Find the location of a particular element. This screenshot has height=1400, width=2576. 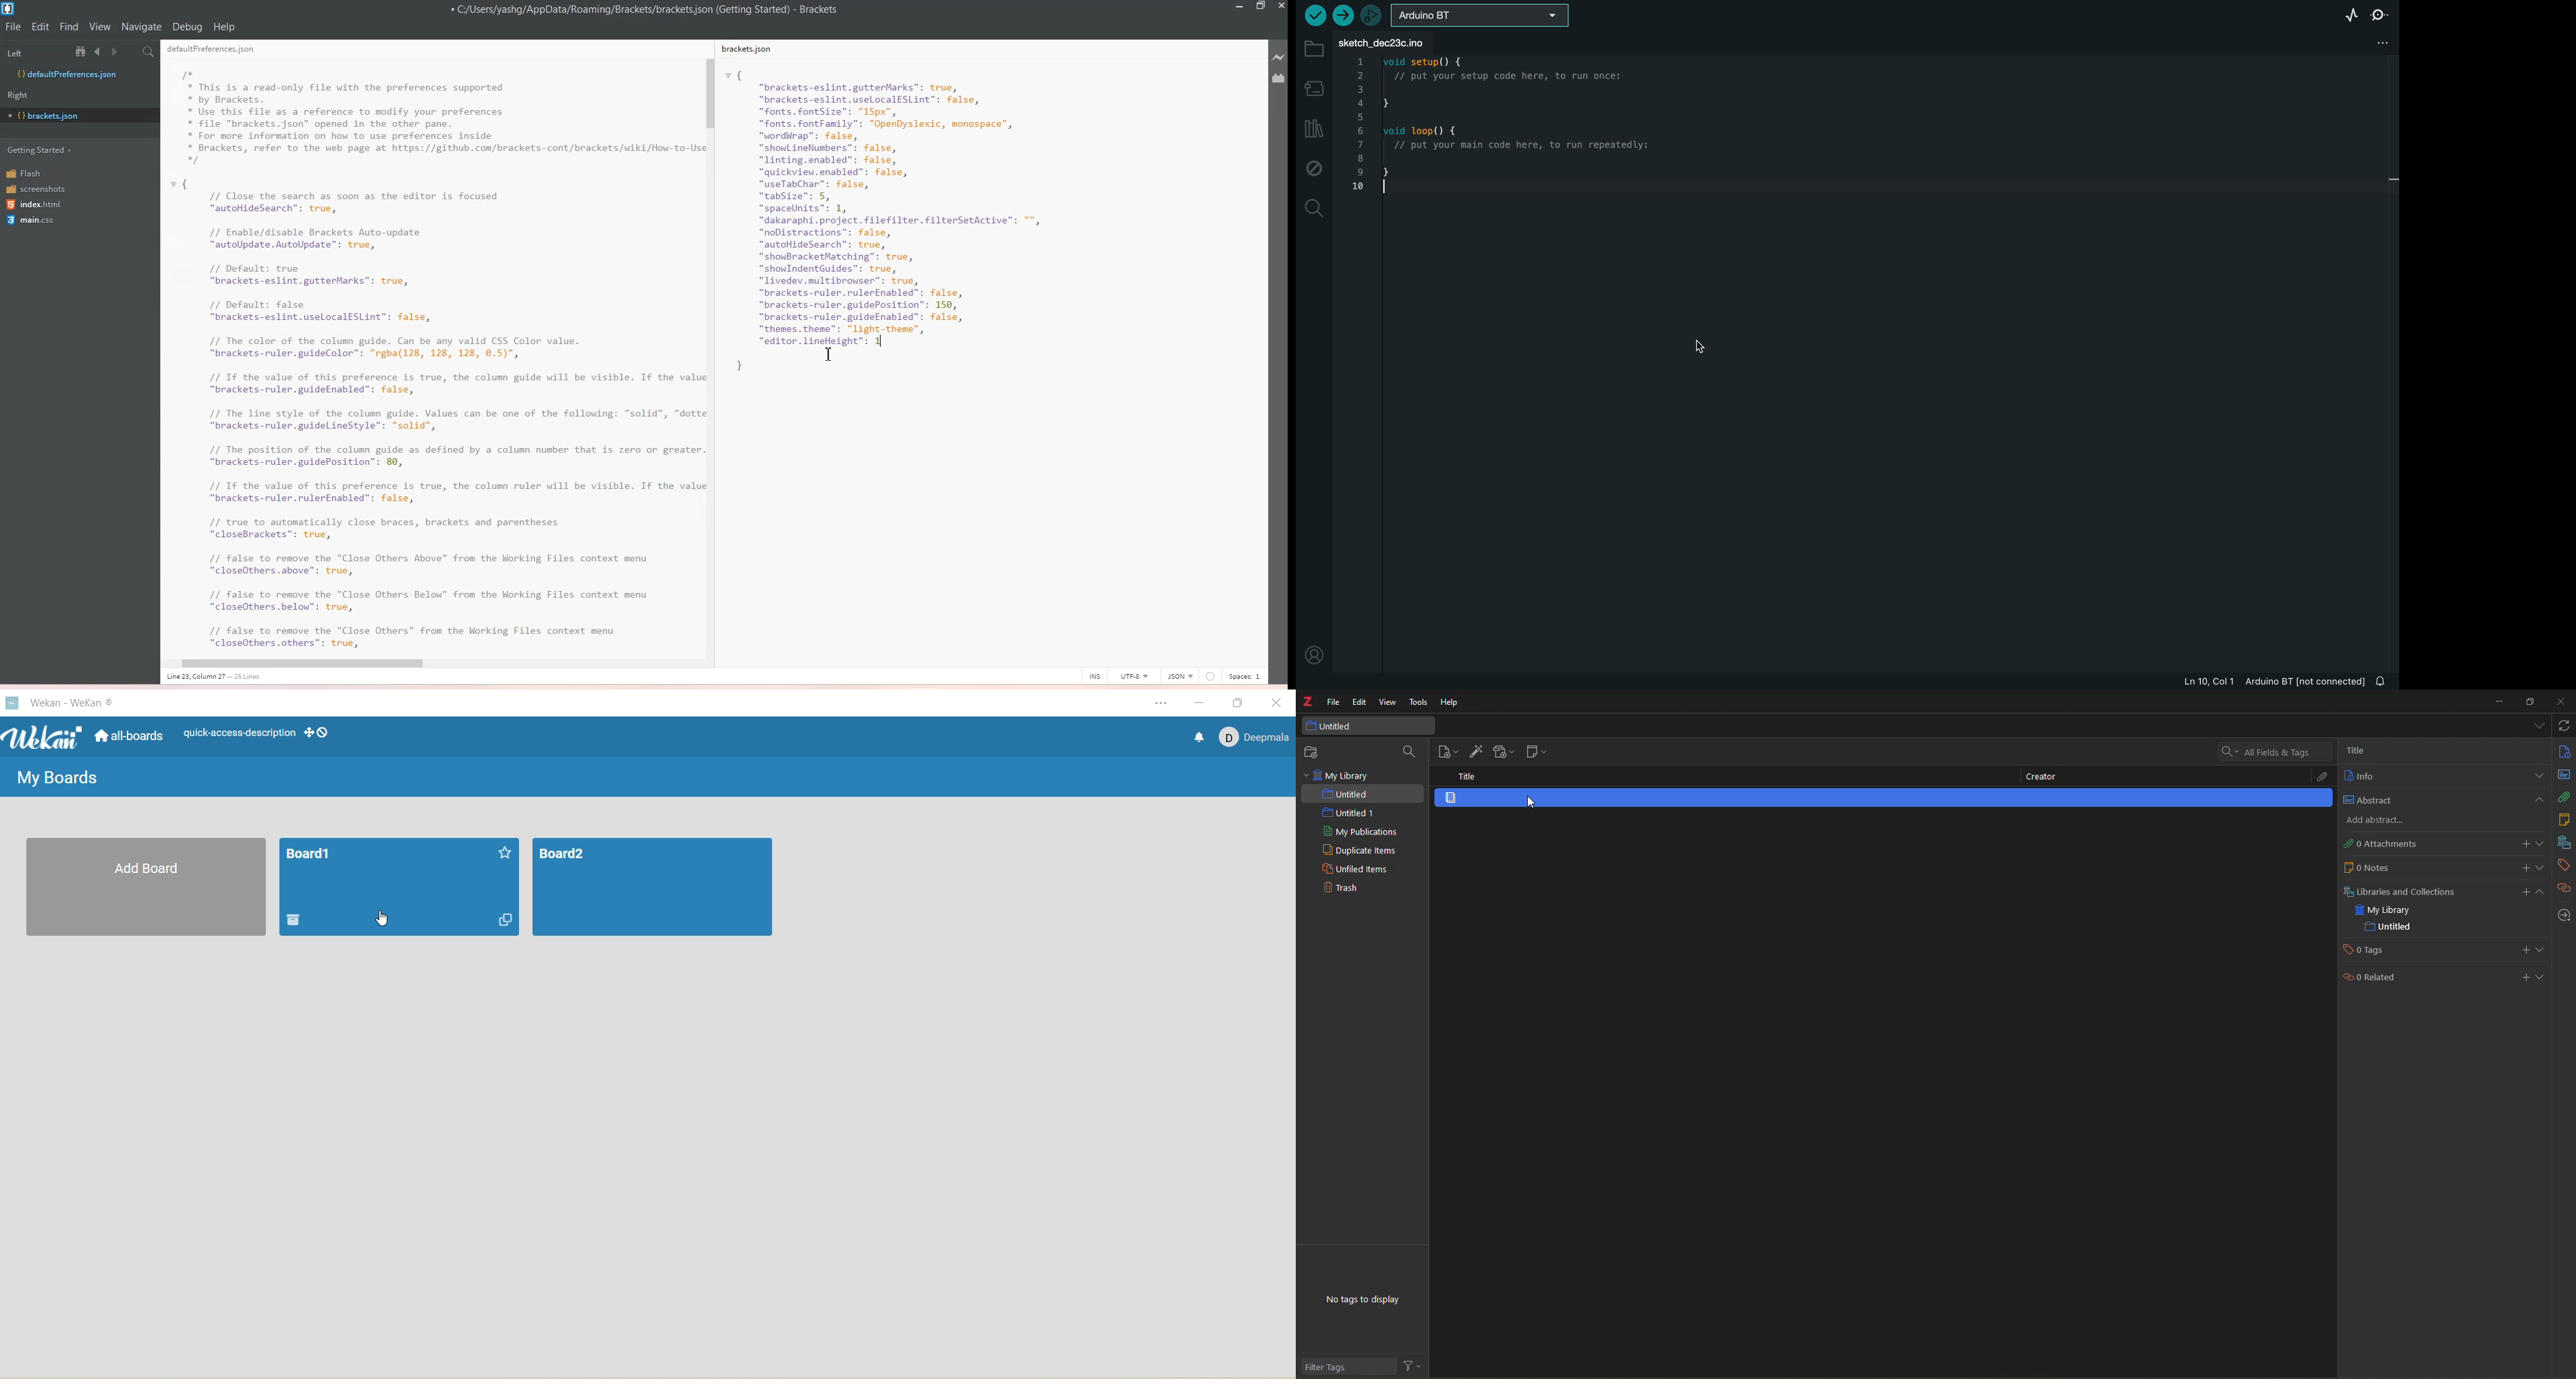

tags is located at coordinates (2368, 950).